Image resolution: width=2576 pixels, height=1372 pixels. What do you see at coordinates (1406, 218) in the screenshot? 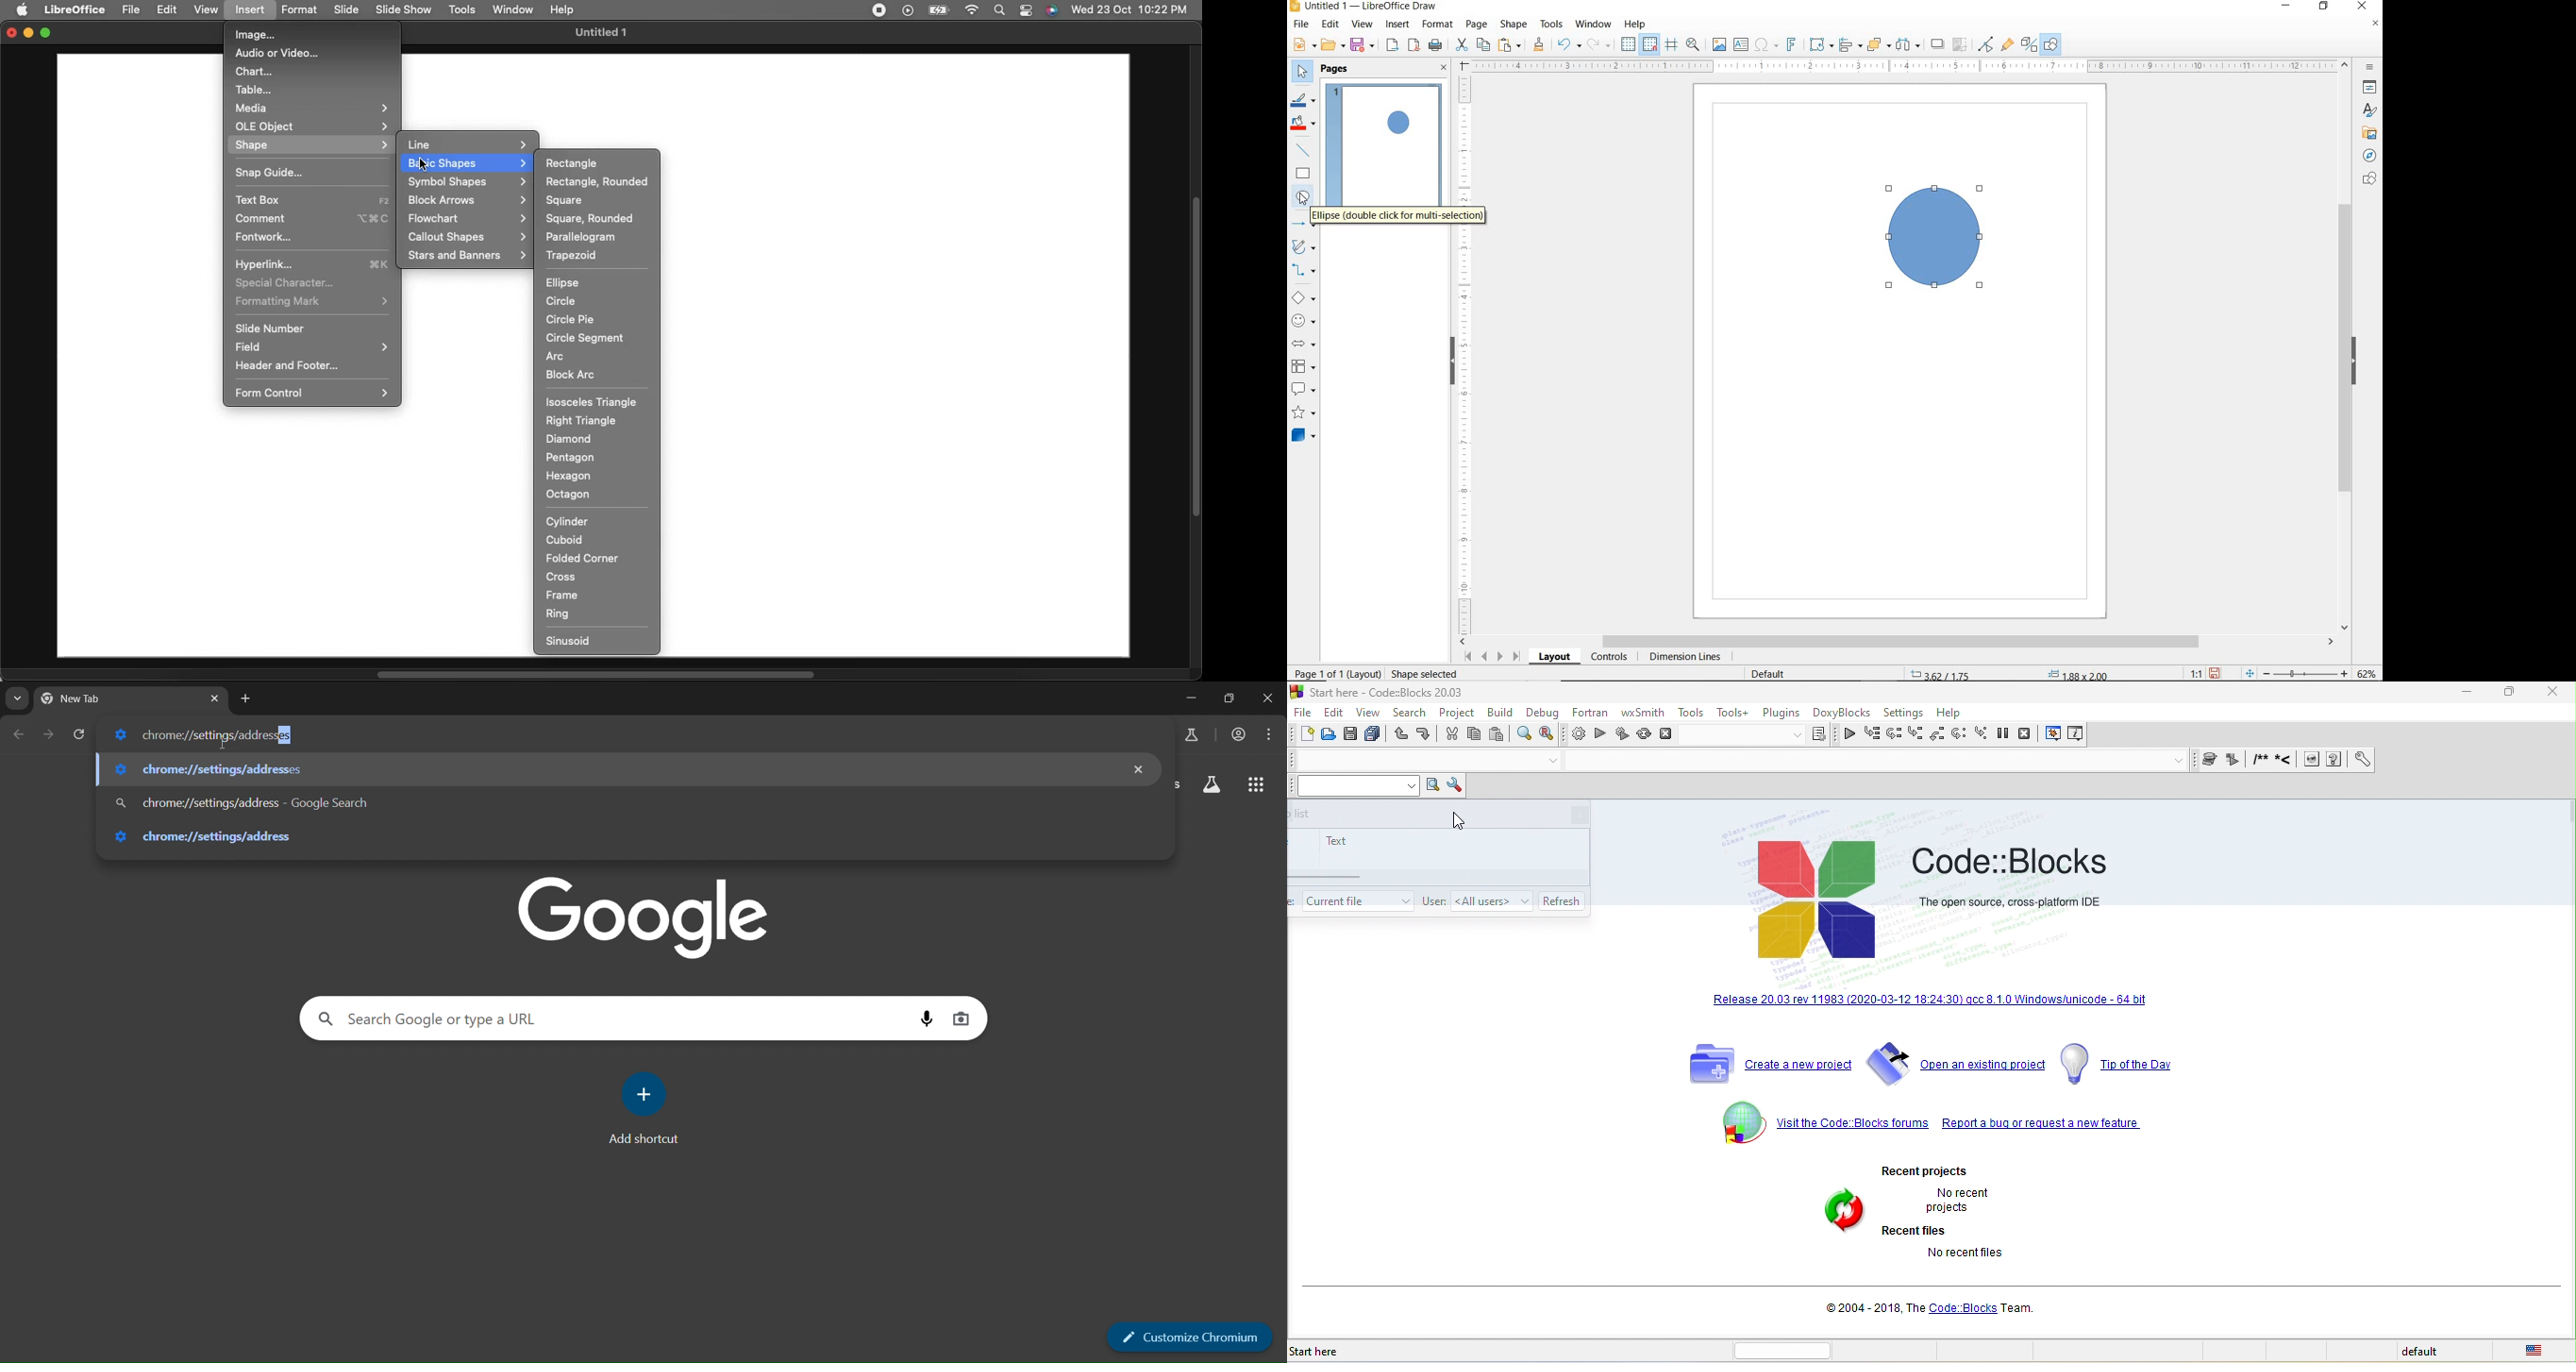
I see `ELLIPSE` at bounding box center [1406, 218].